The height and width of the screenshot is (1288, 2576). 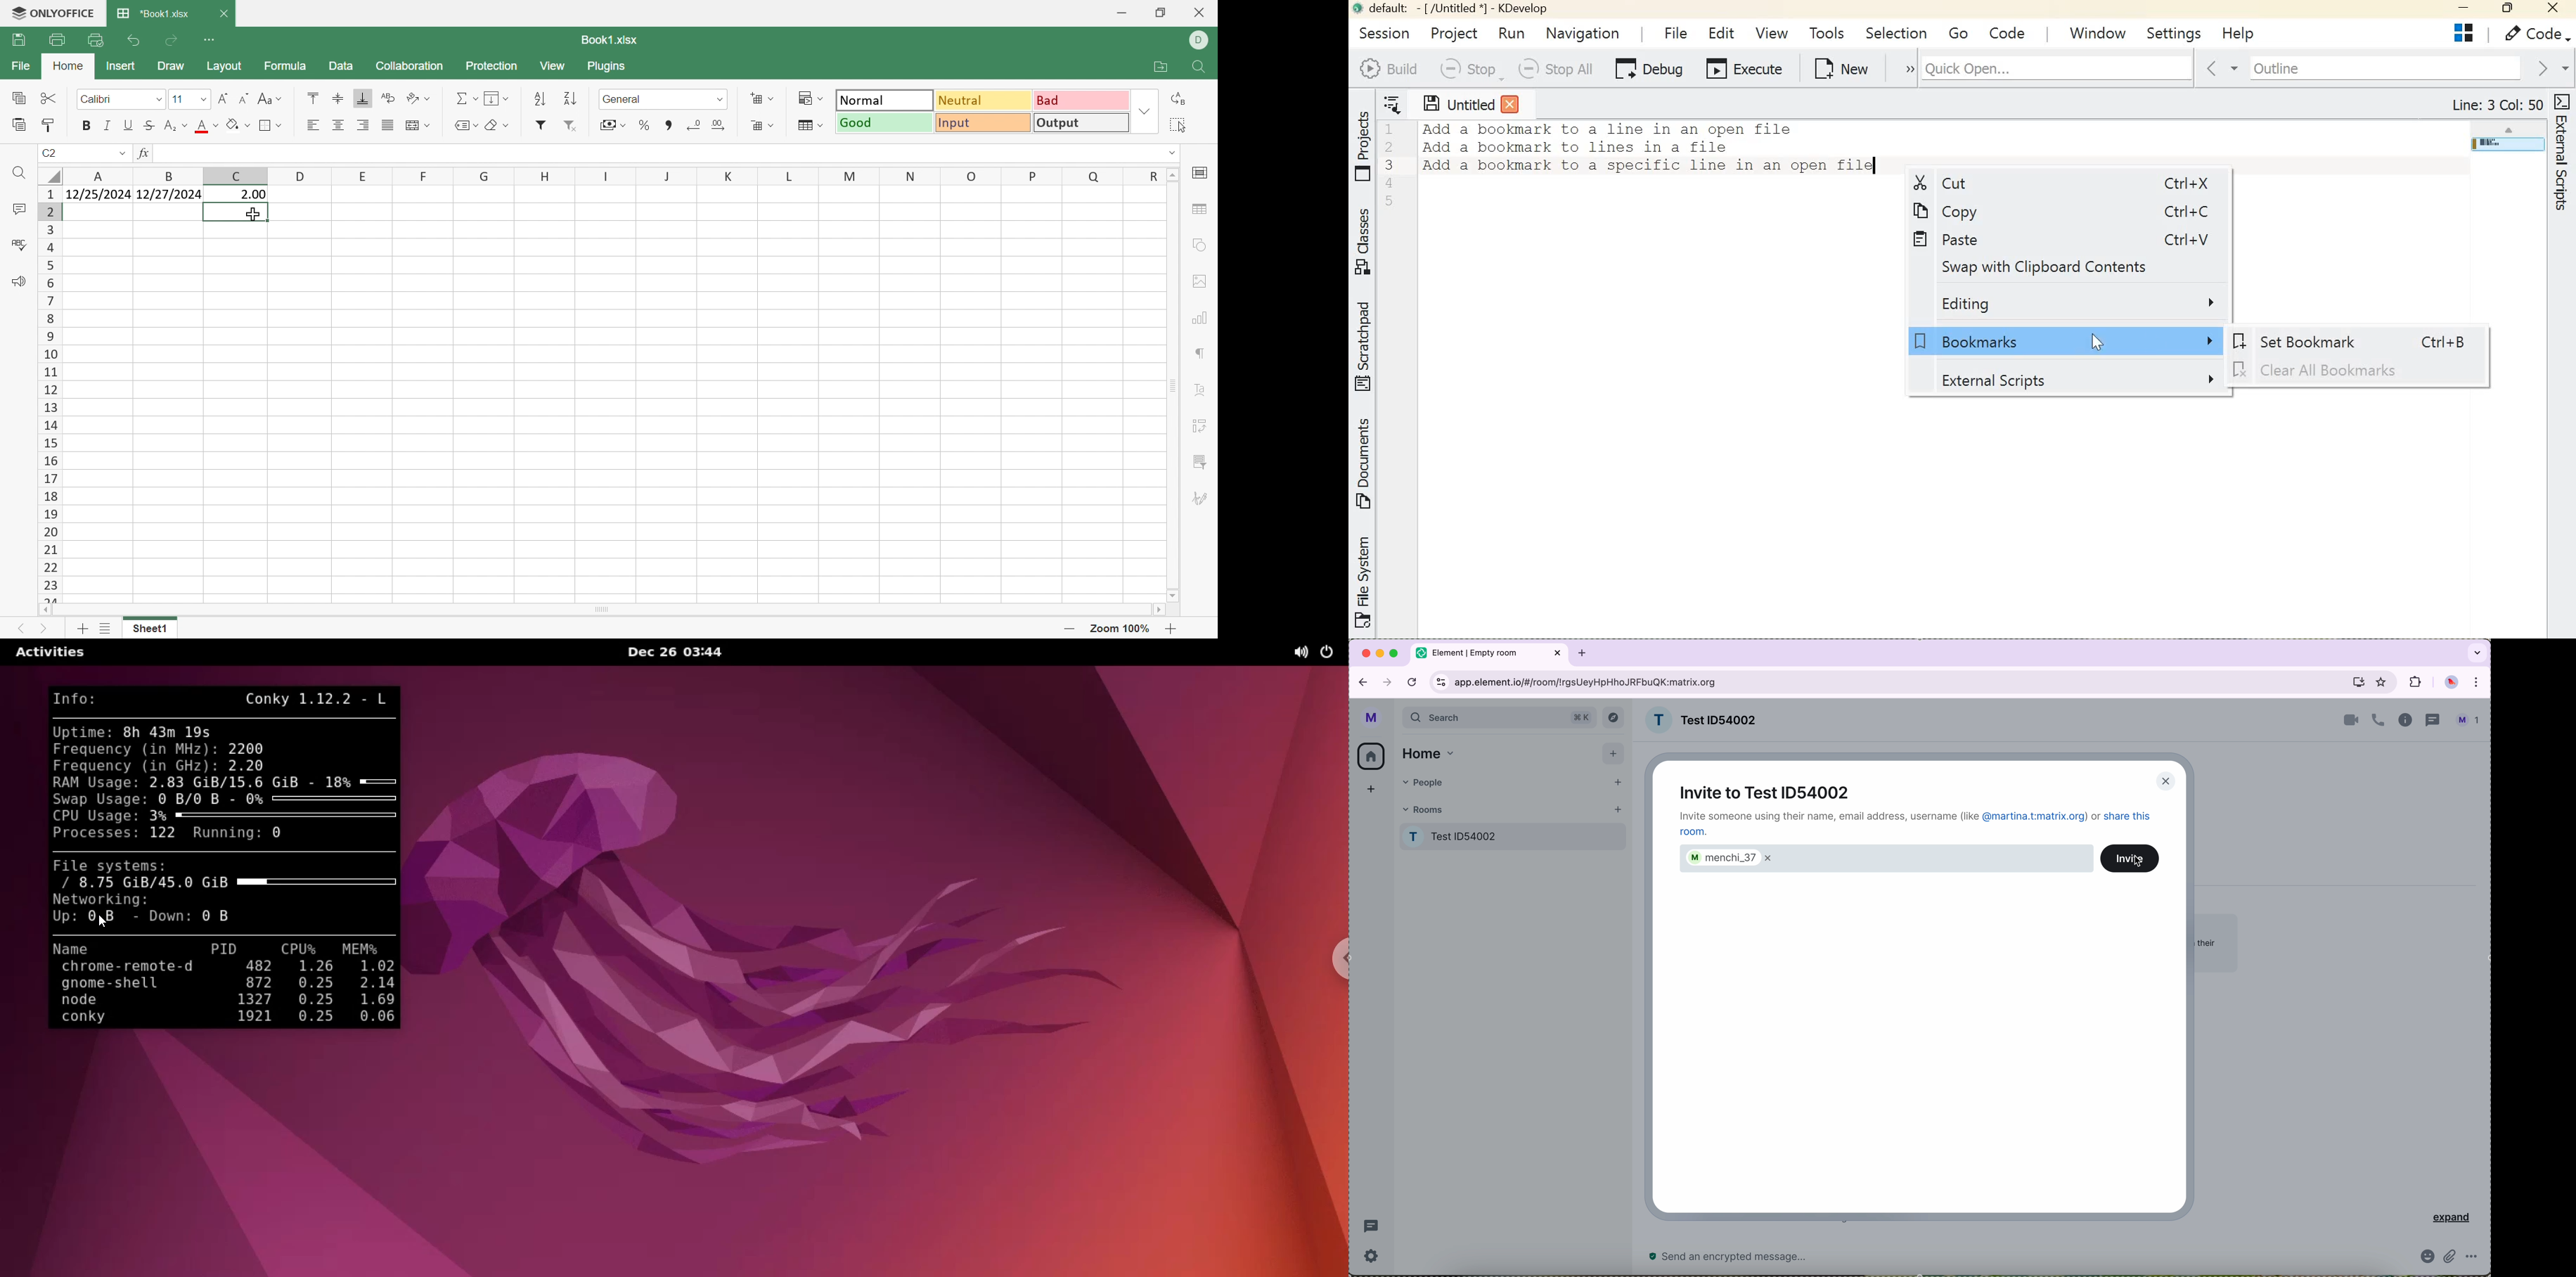 What do you see at coordinates (20, 98) in the screenshot?
I see `Copy` at bounding box center [20, 98].